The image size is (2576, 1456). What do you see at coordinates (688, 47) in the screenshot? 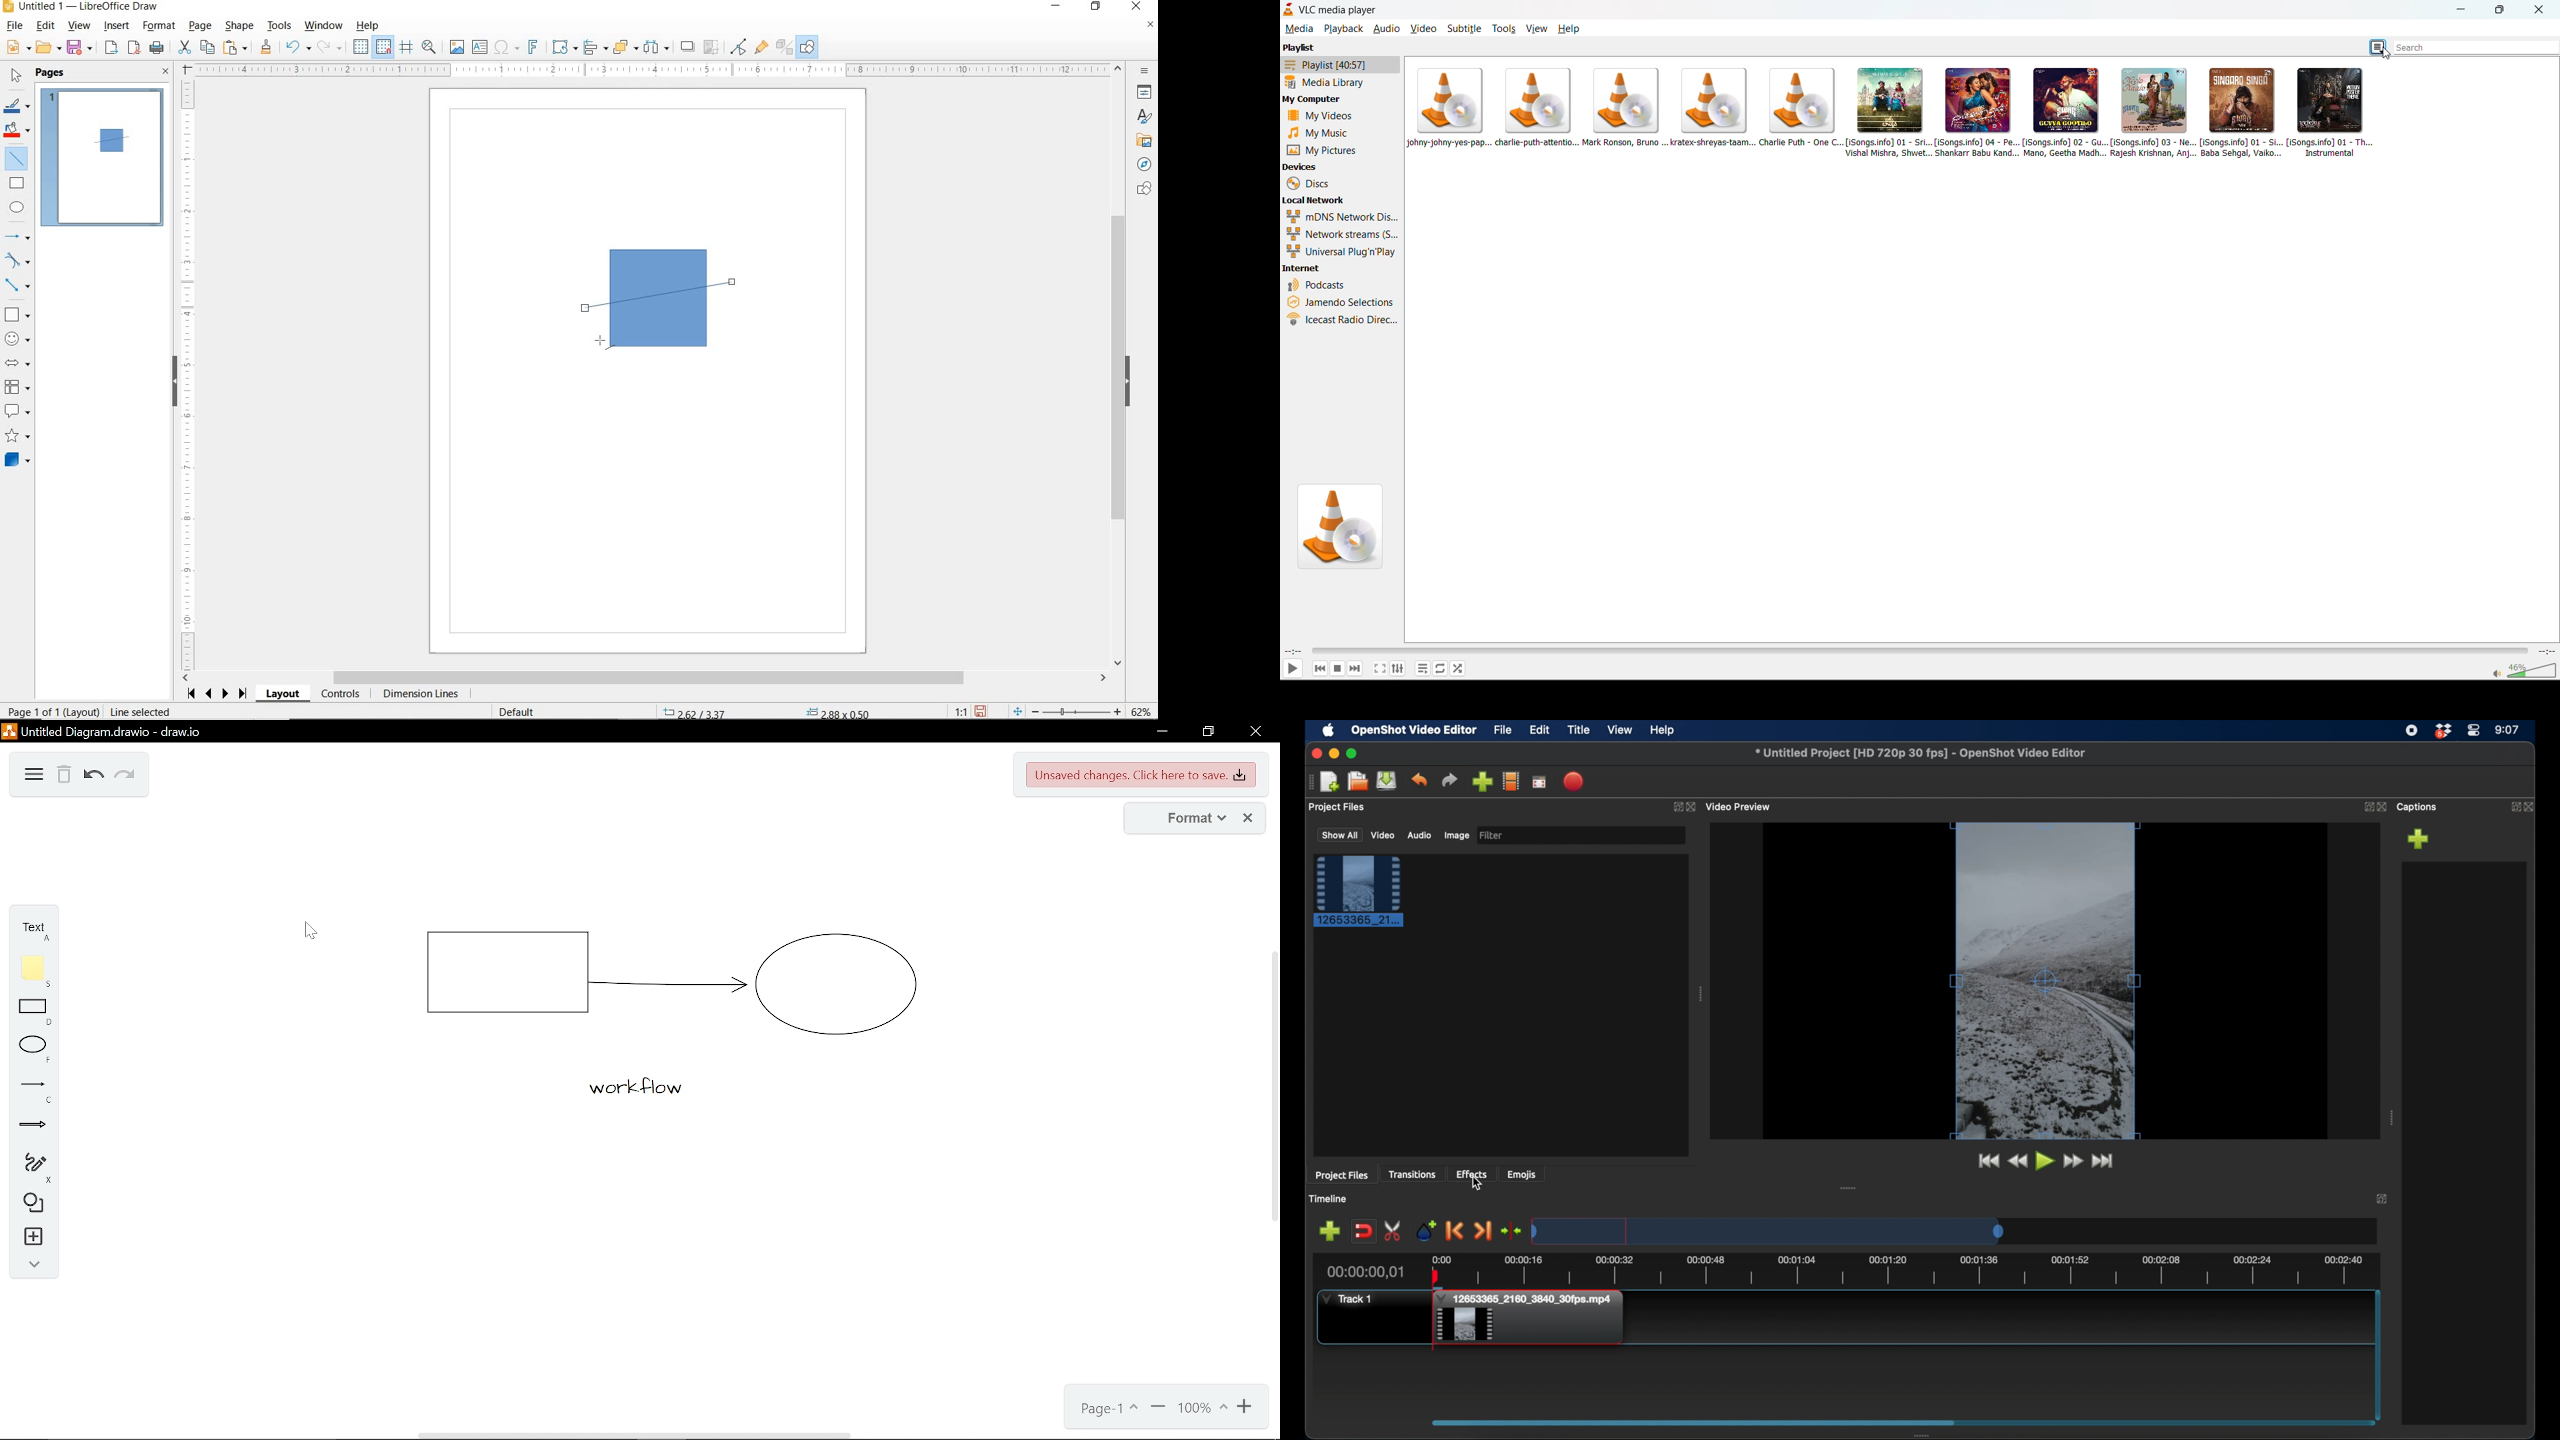
I see `SHADOW` at bounding box center [688, 47].